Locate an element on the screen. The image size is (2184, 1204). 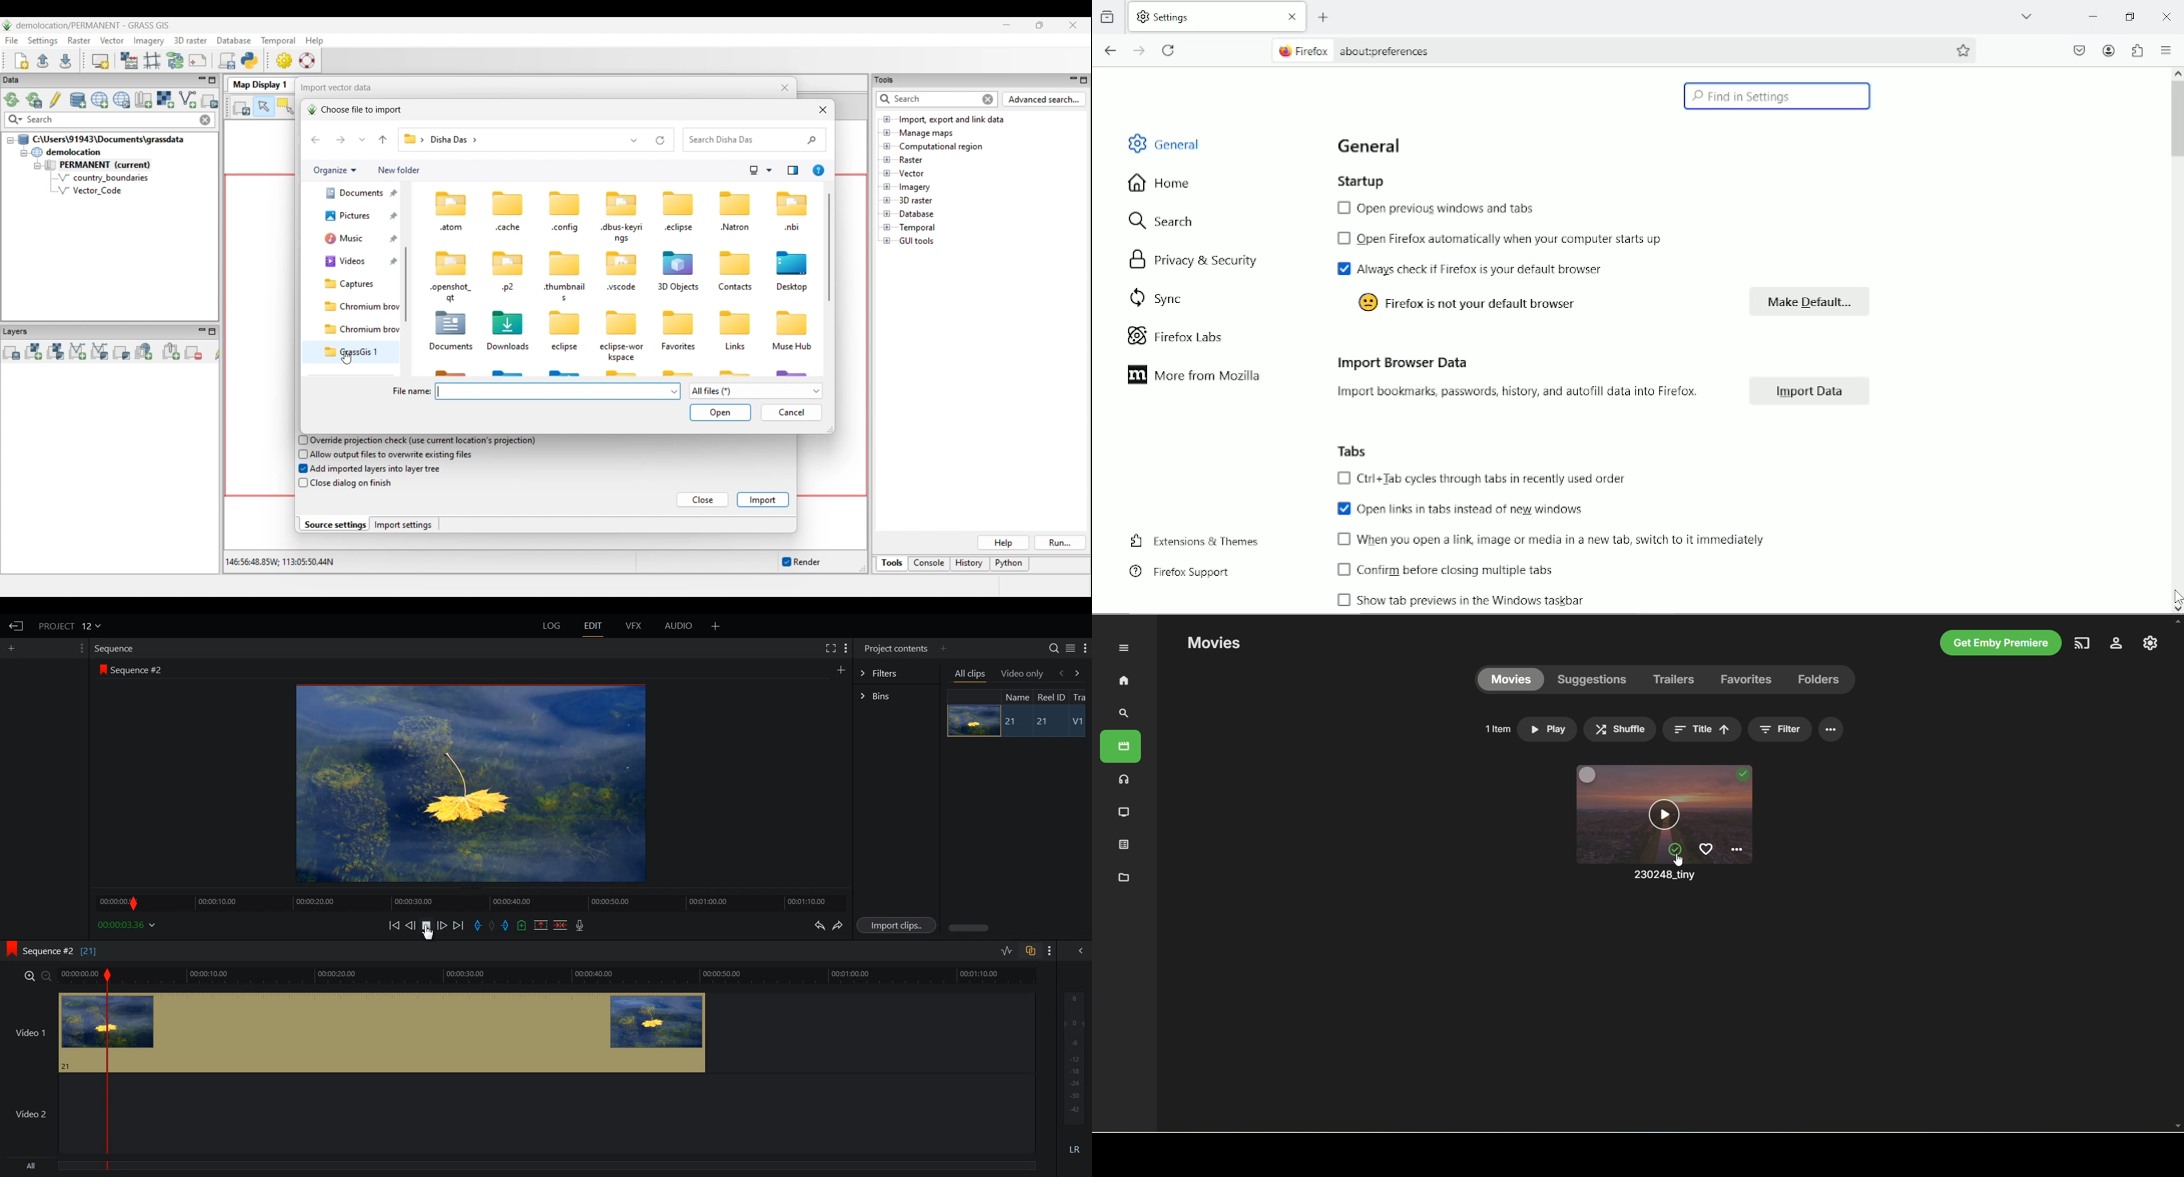
230248_tiny is located at coordinates (1660, 877).